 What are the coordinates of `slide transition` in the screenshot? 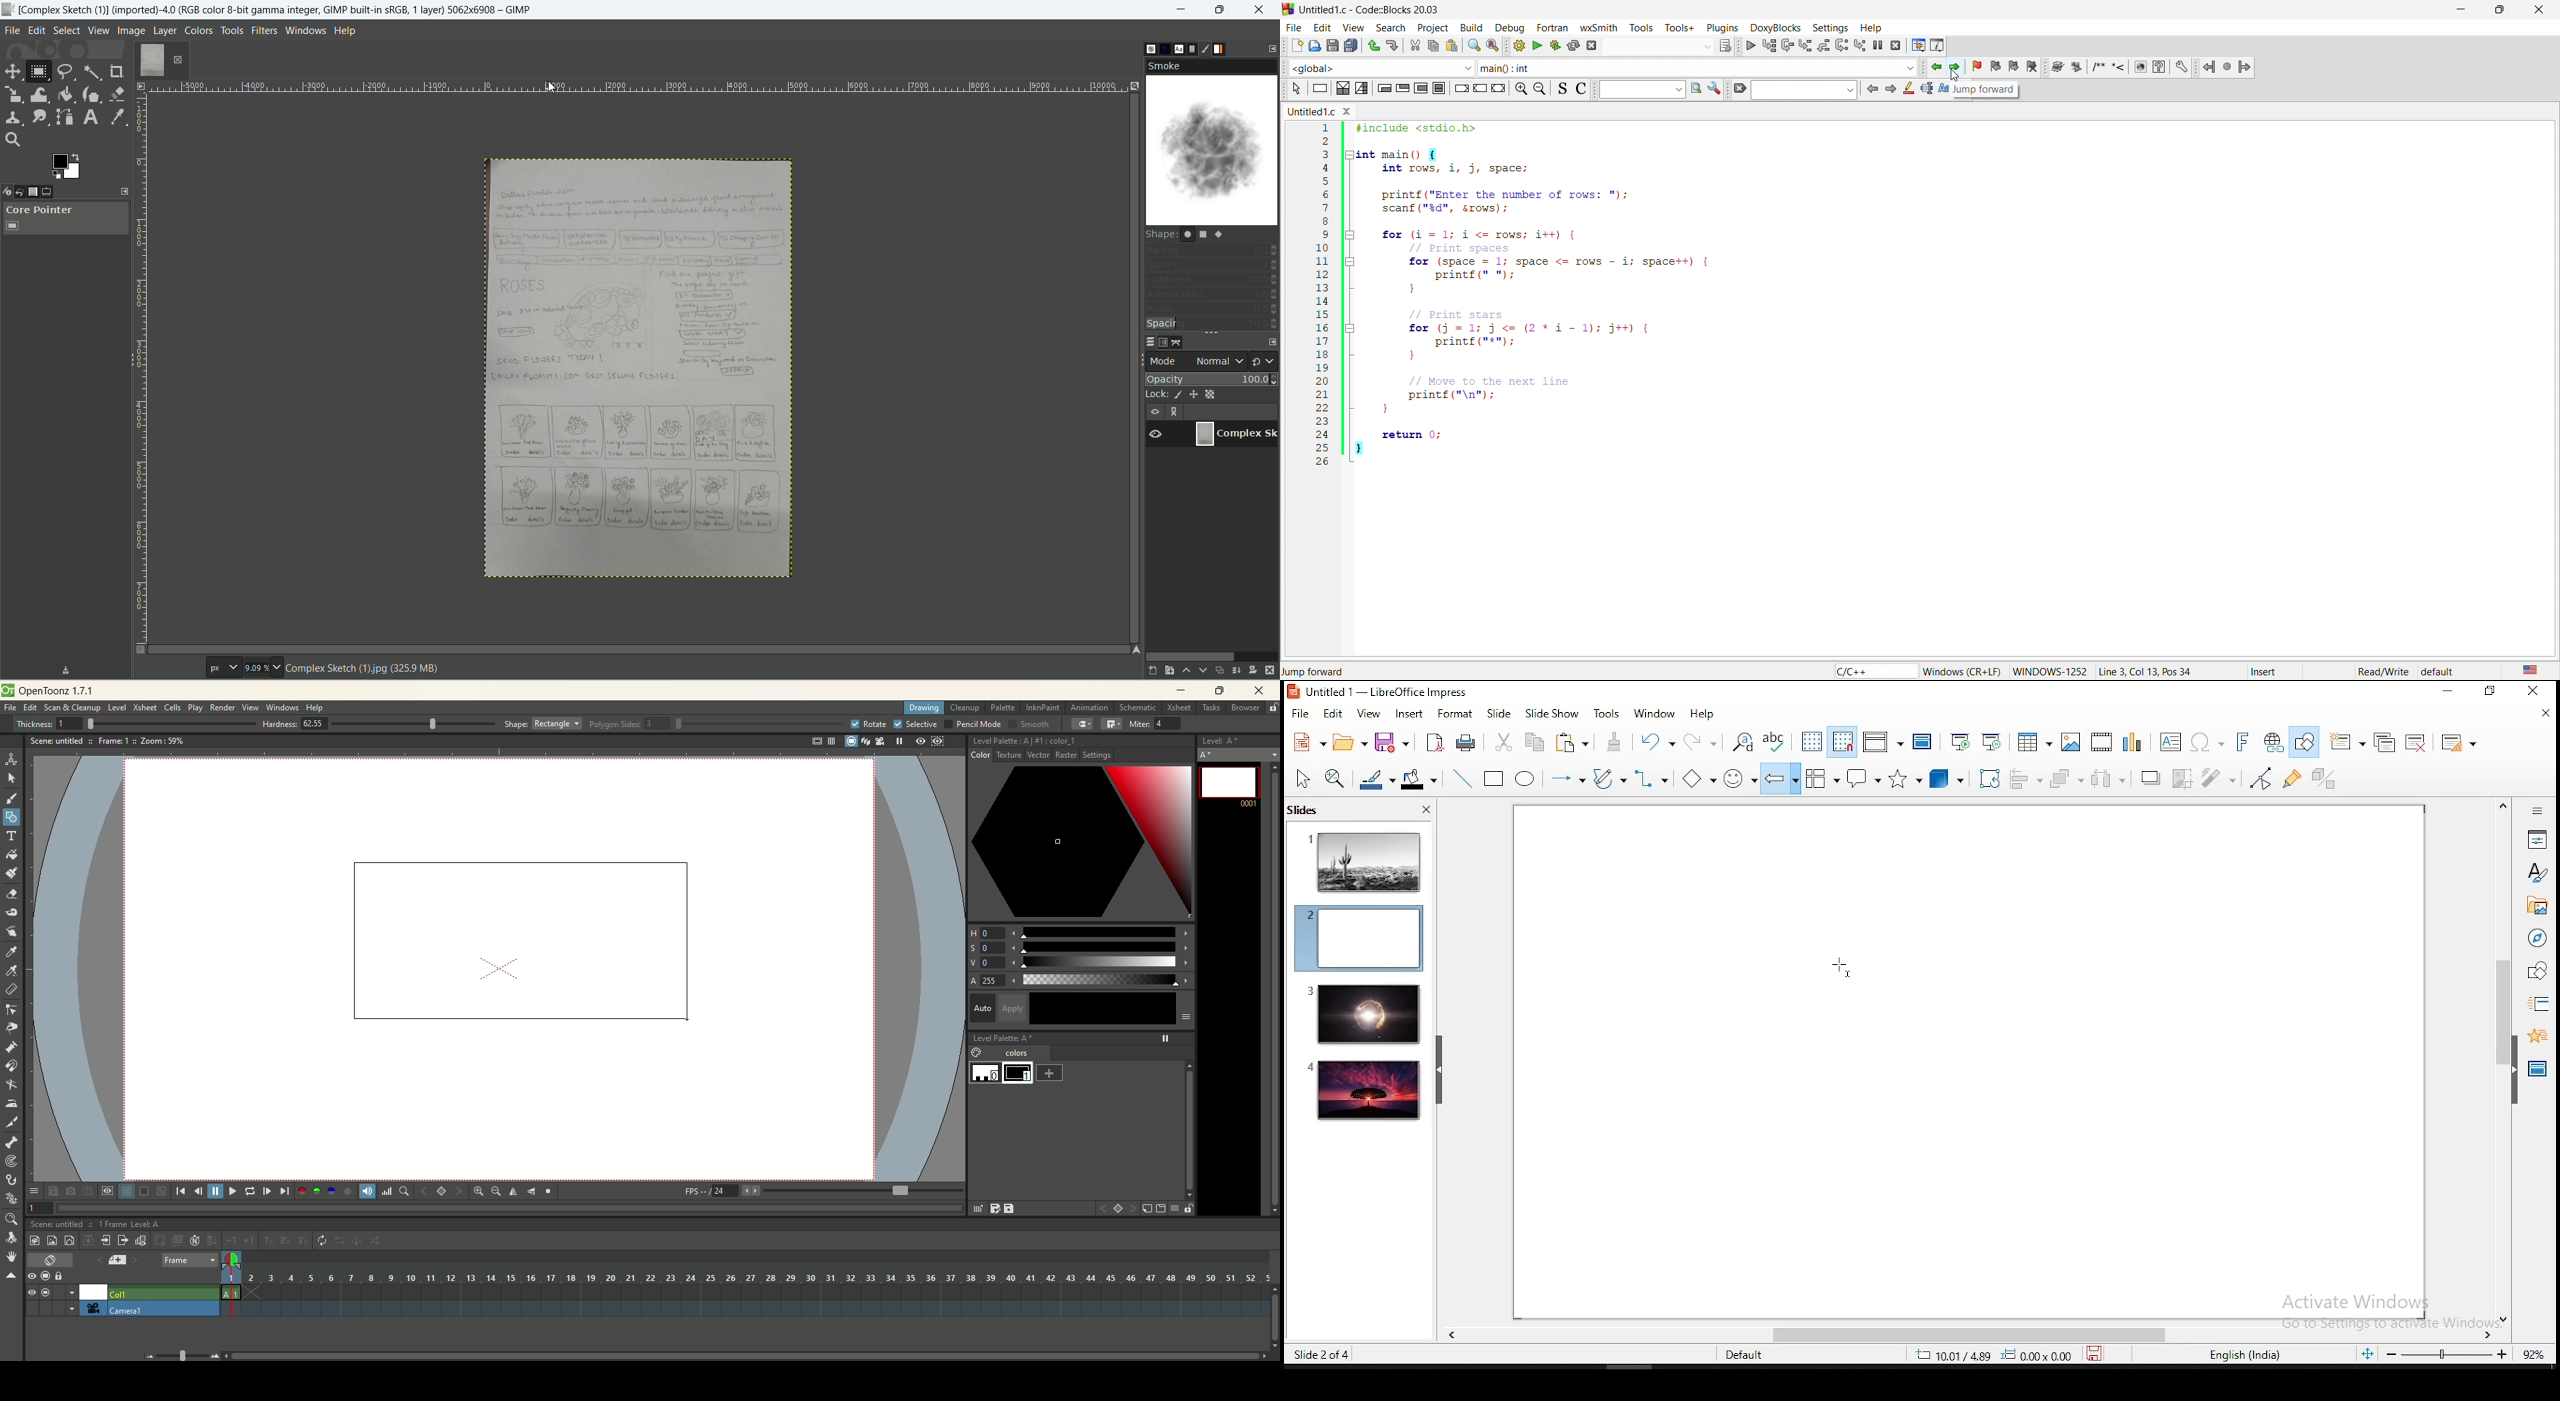 It's located at (2538, 1005).